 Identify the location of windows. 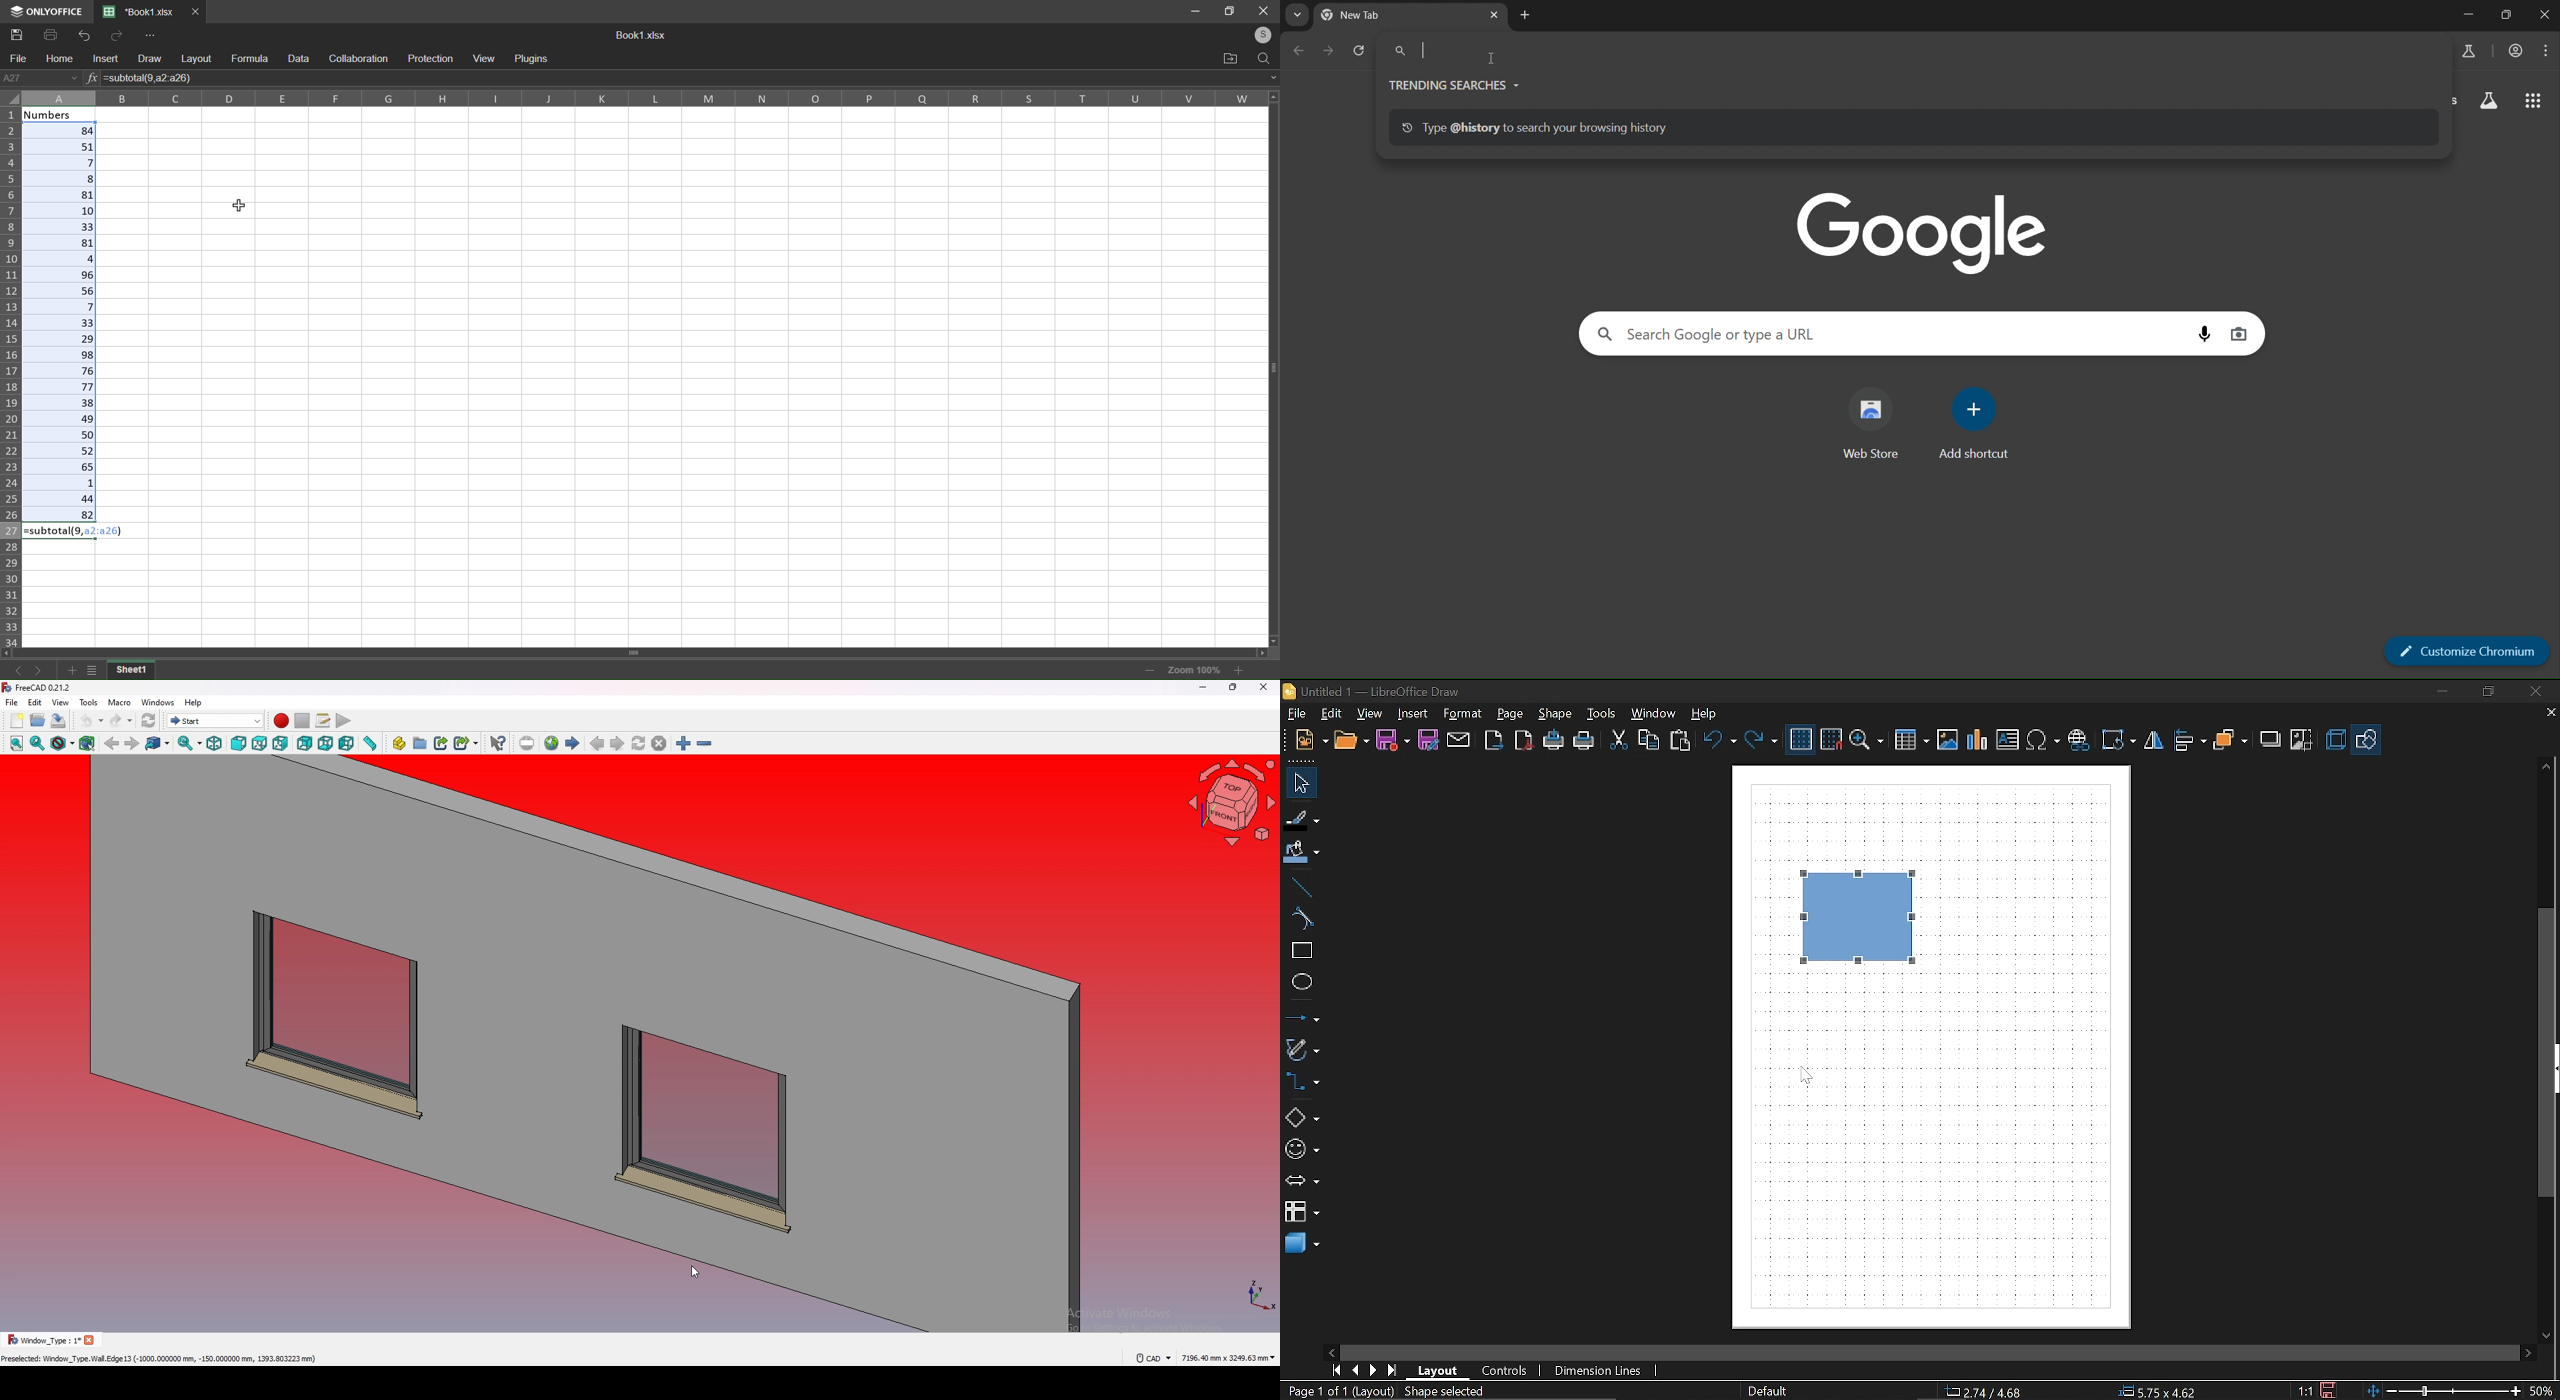
(159, 702).